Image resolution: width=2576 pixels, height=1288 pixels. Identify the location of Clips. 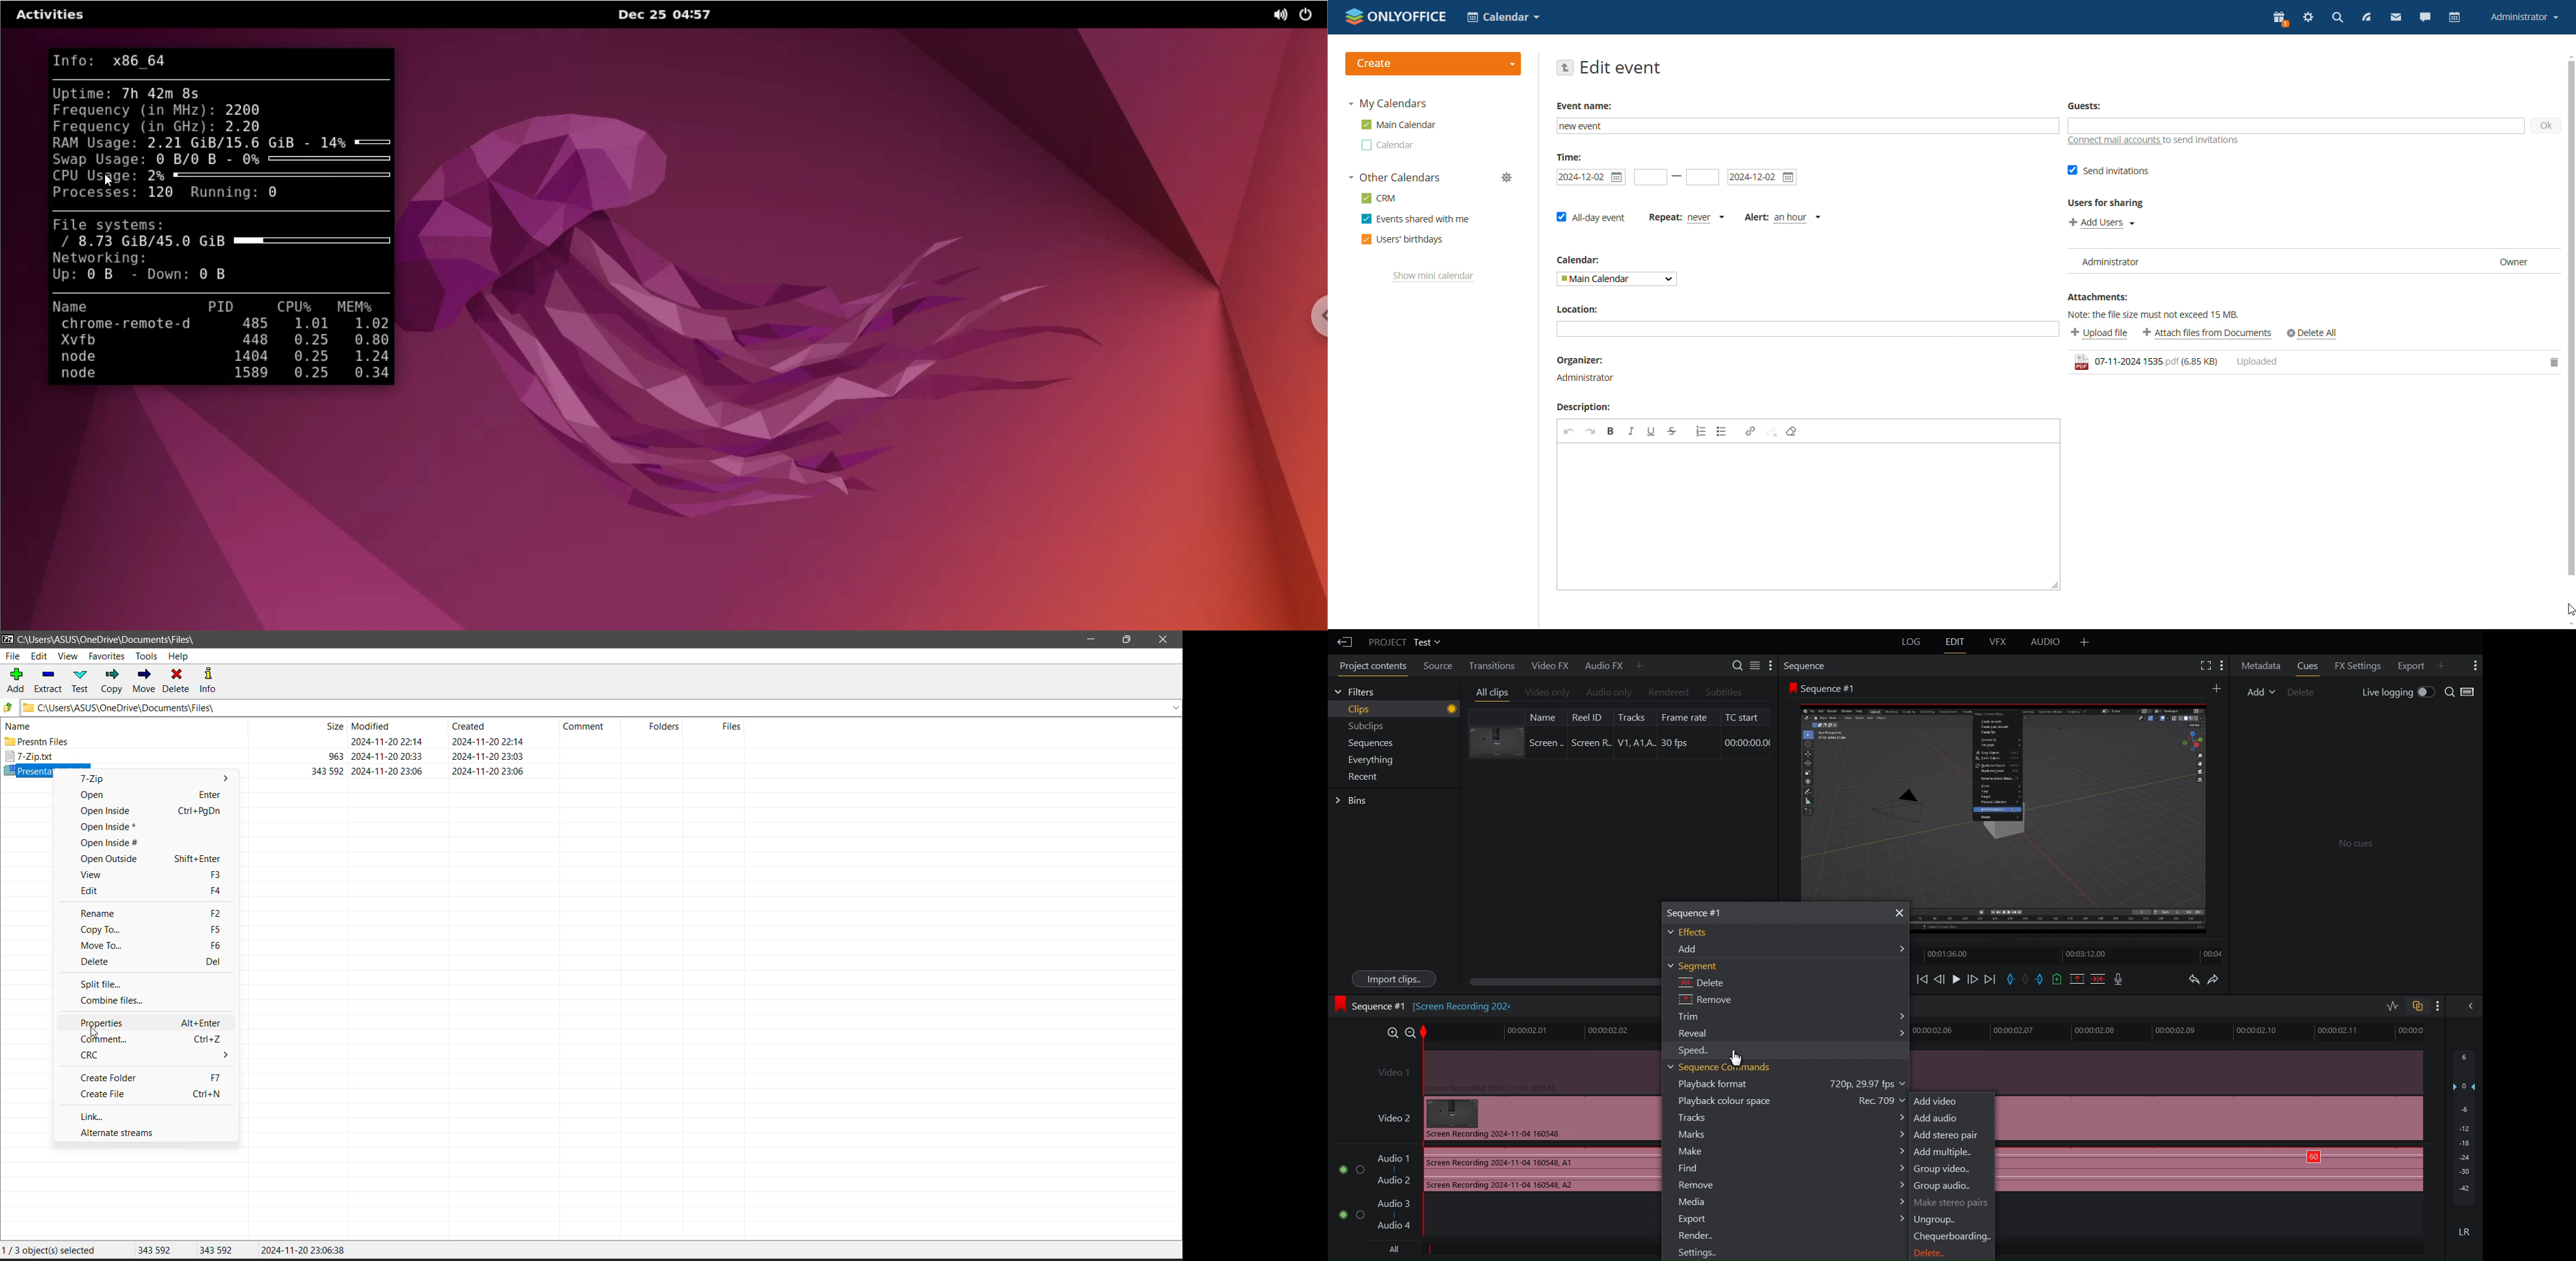
(1402, 709).